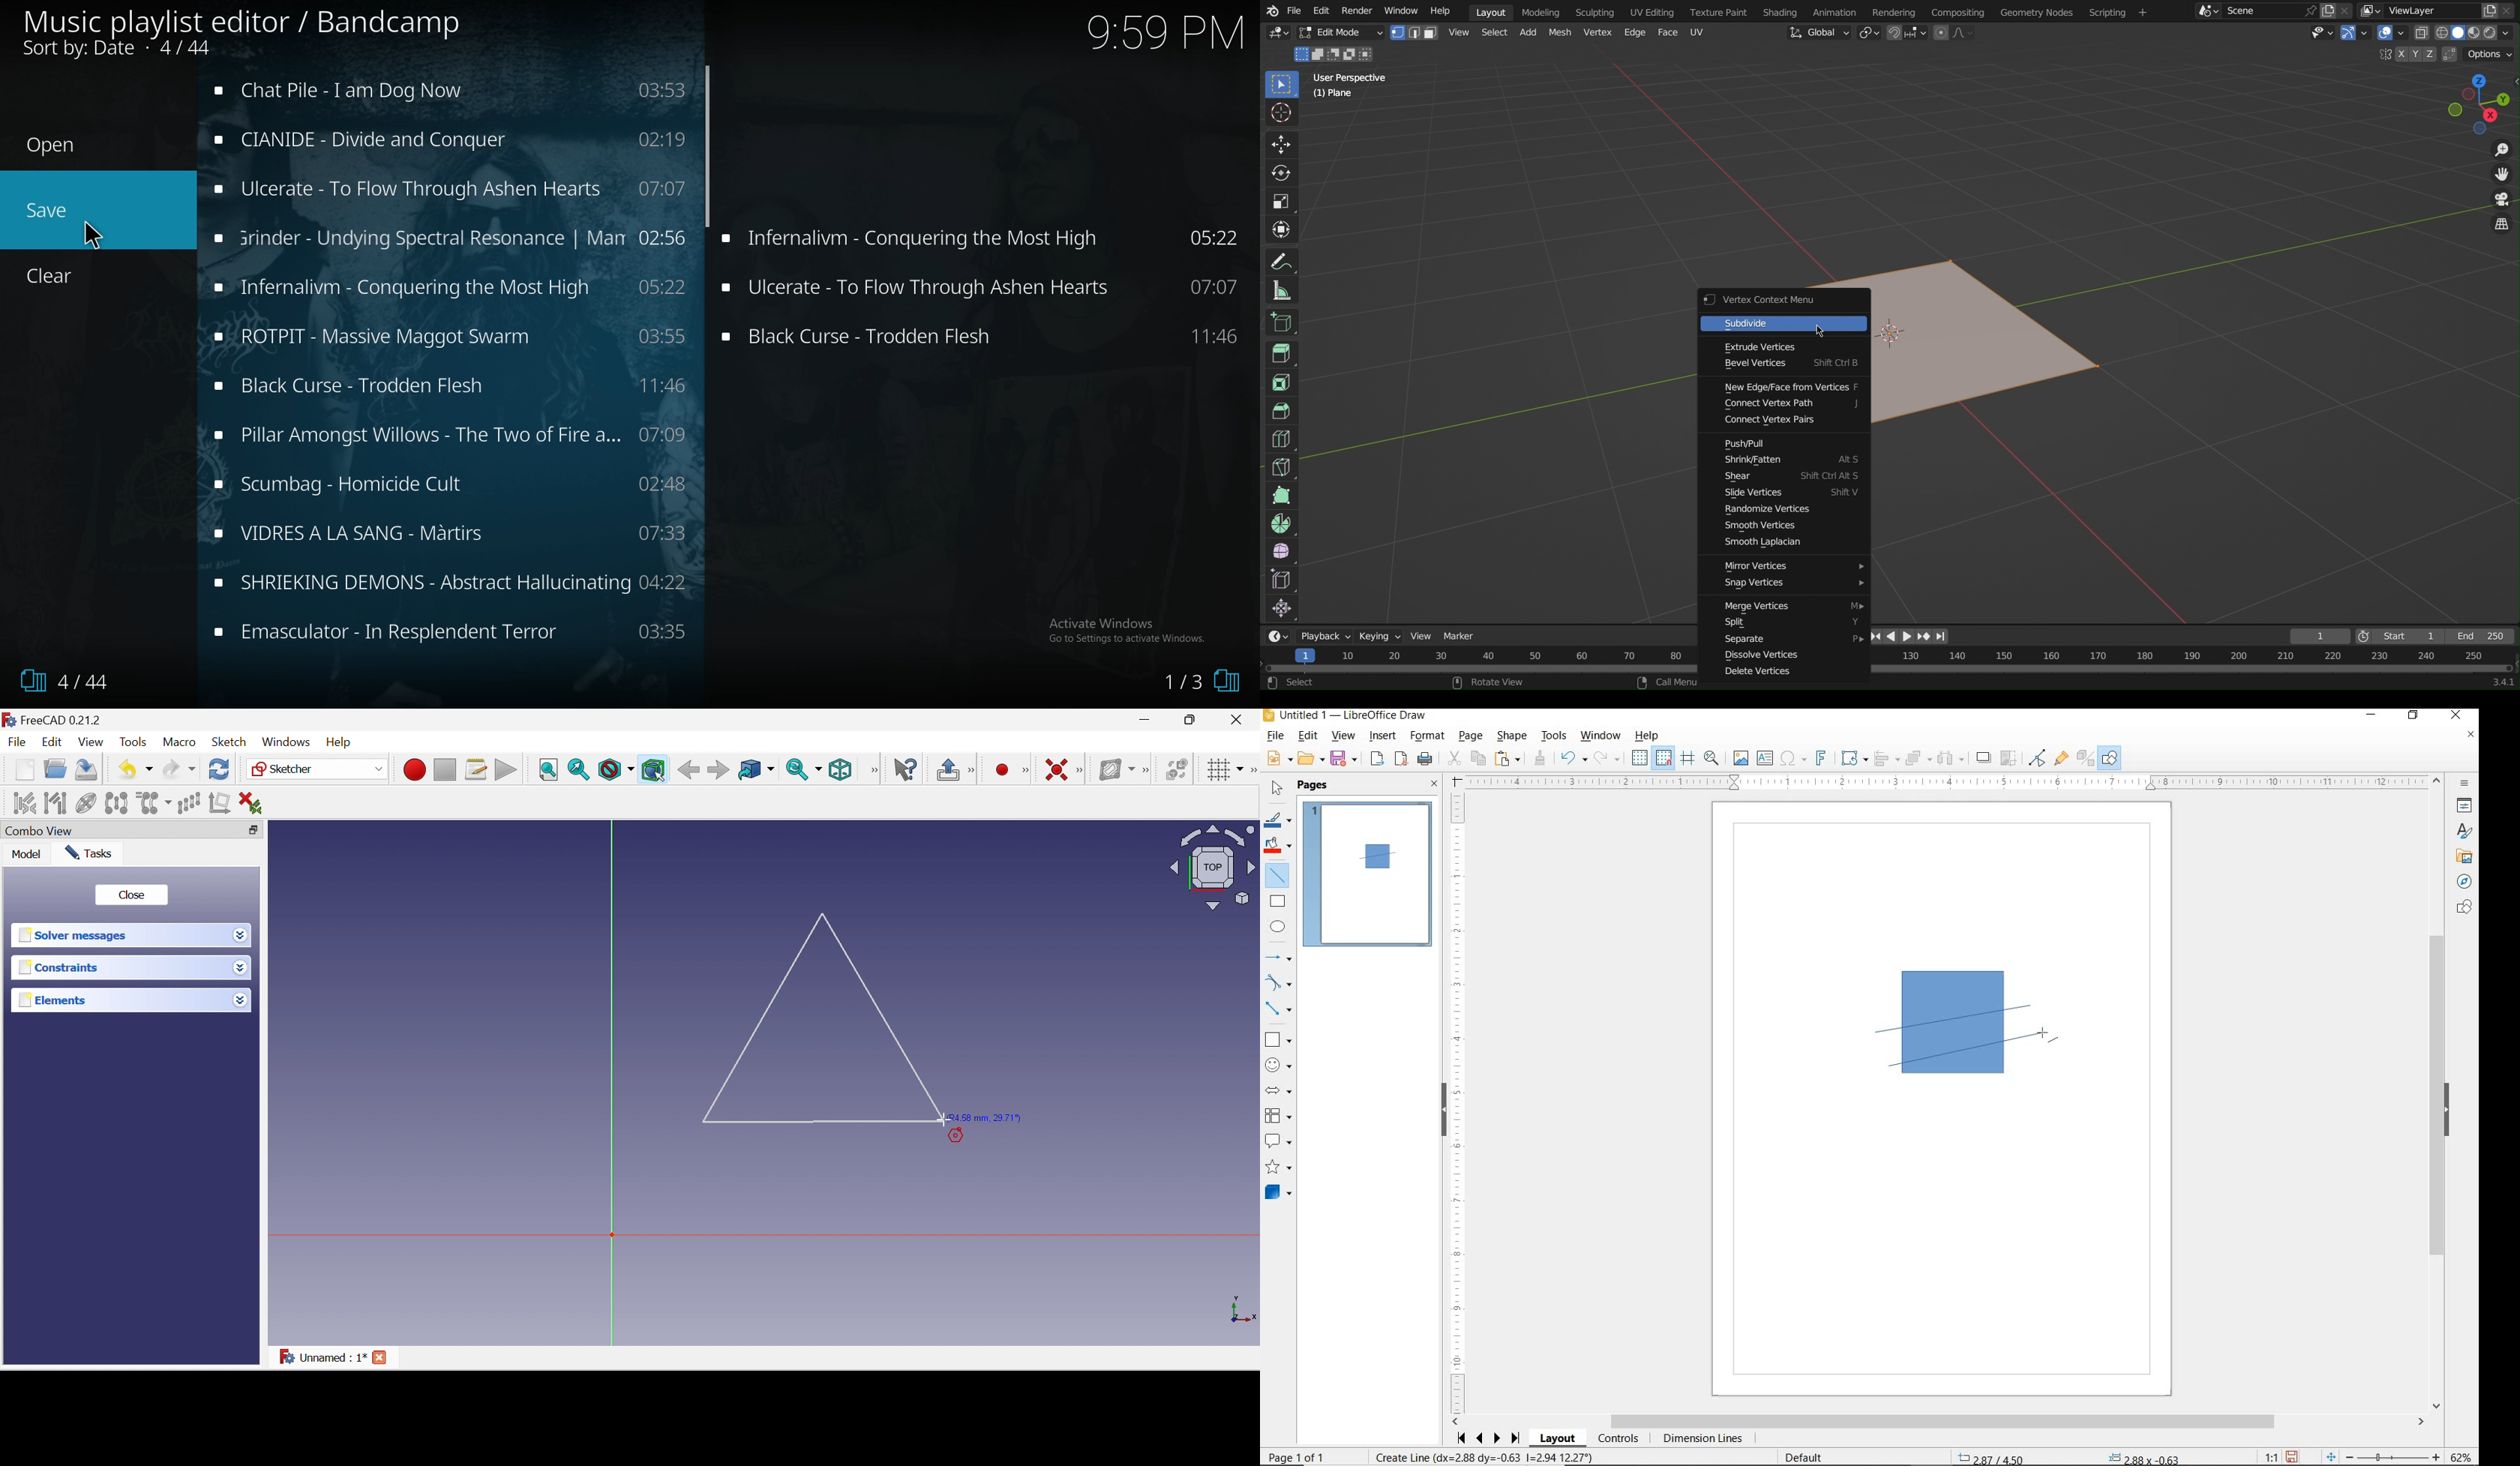 The width and height of the screenshot is (2520, 1484). What do you see at coordinates (1526, 34) in the screenshot?
I see `Add` at bounding box center [1526, 34].